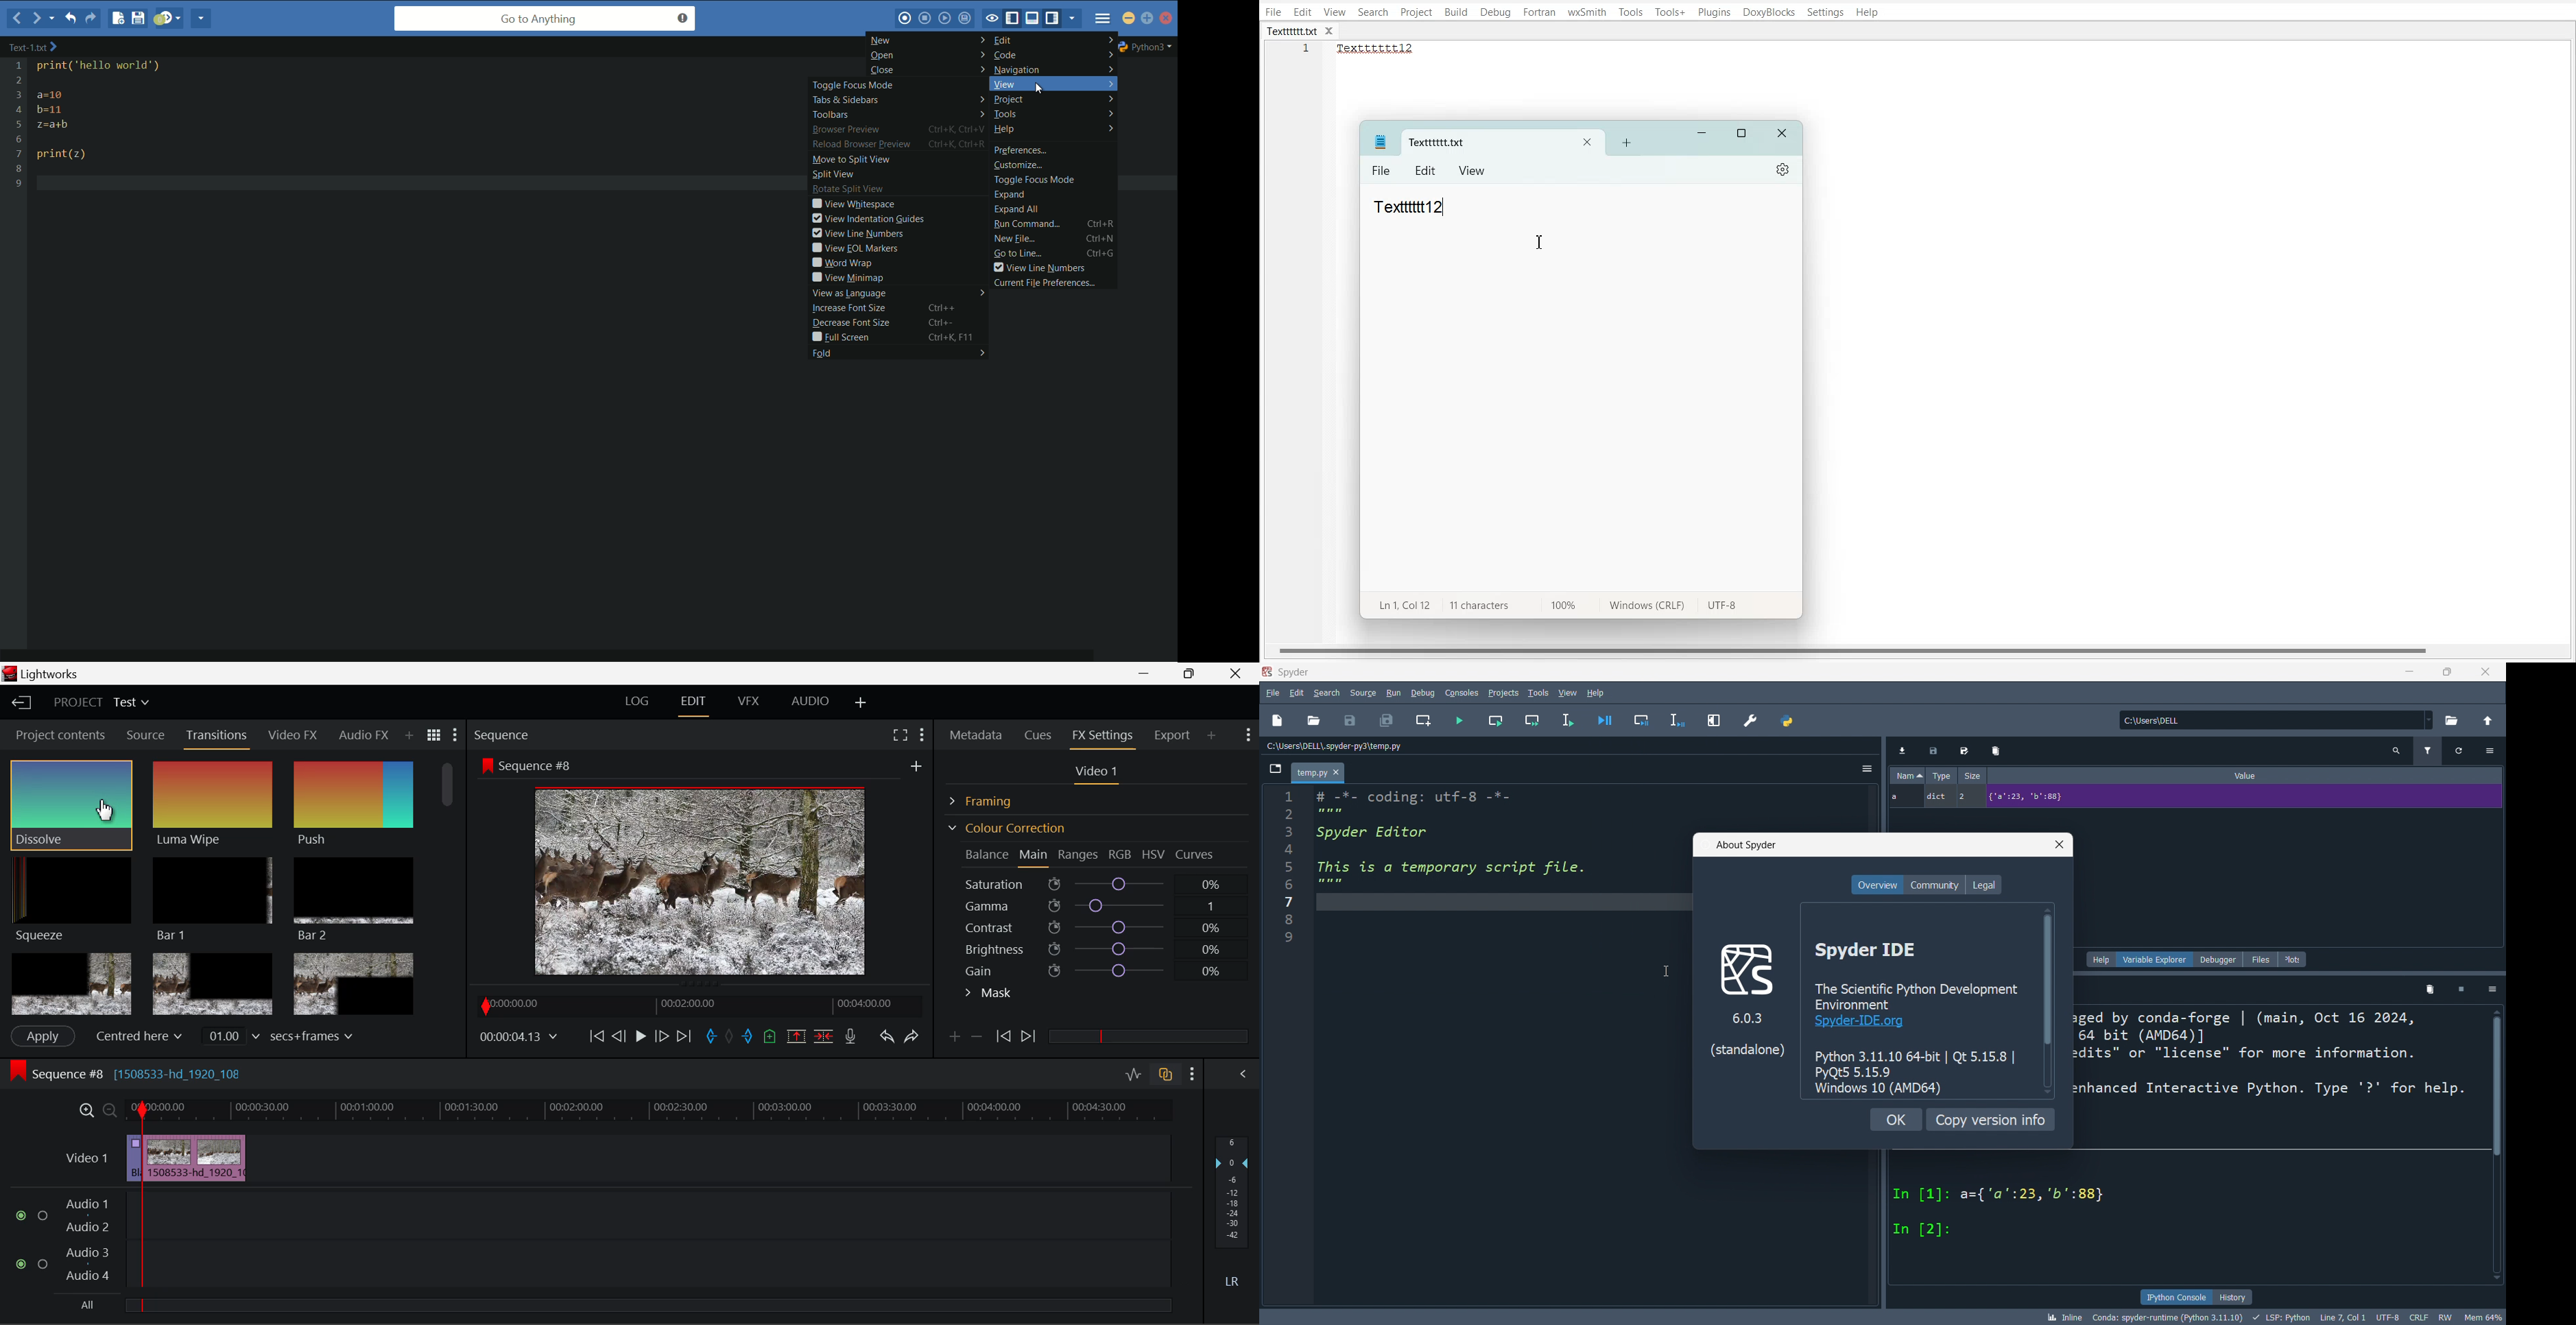  Describe the element at coordinates (1867, 768) in the screenshot. I see `Settings` at that location.